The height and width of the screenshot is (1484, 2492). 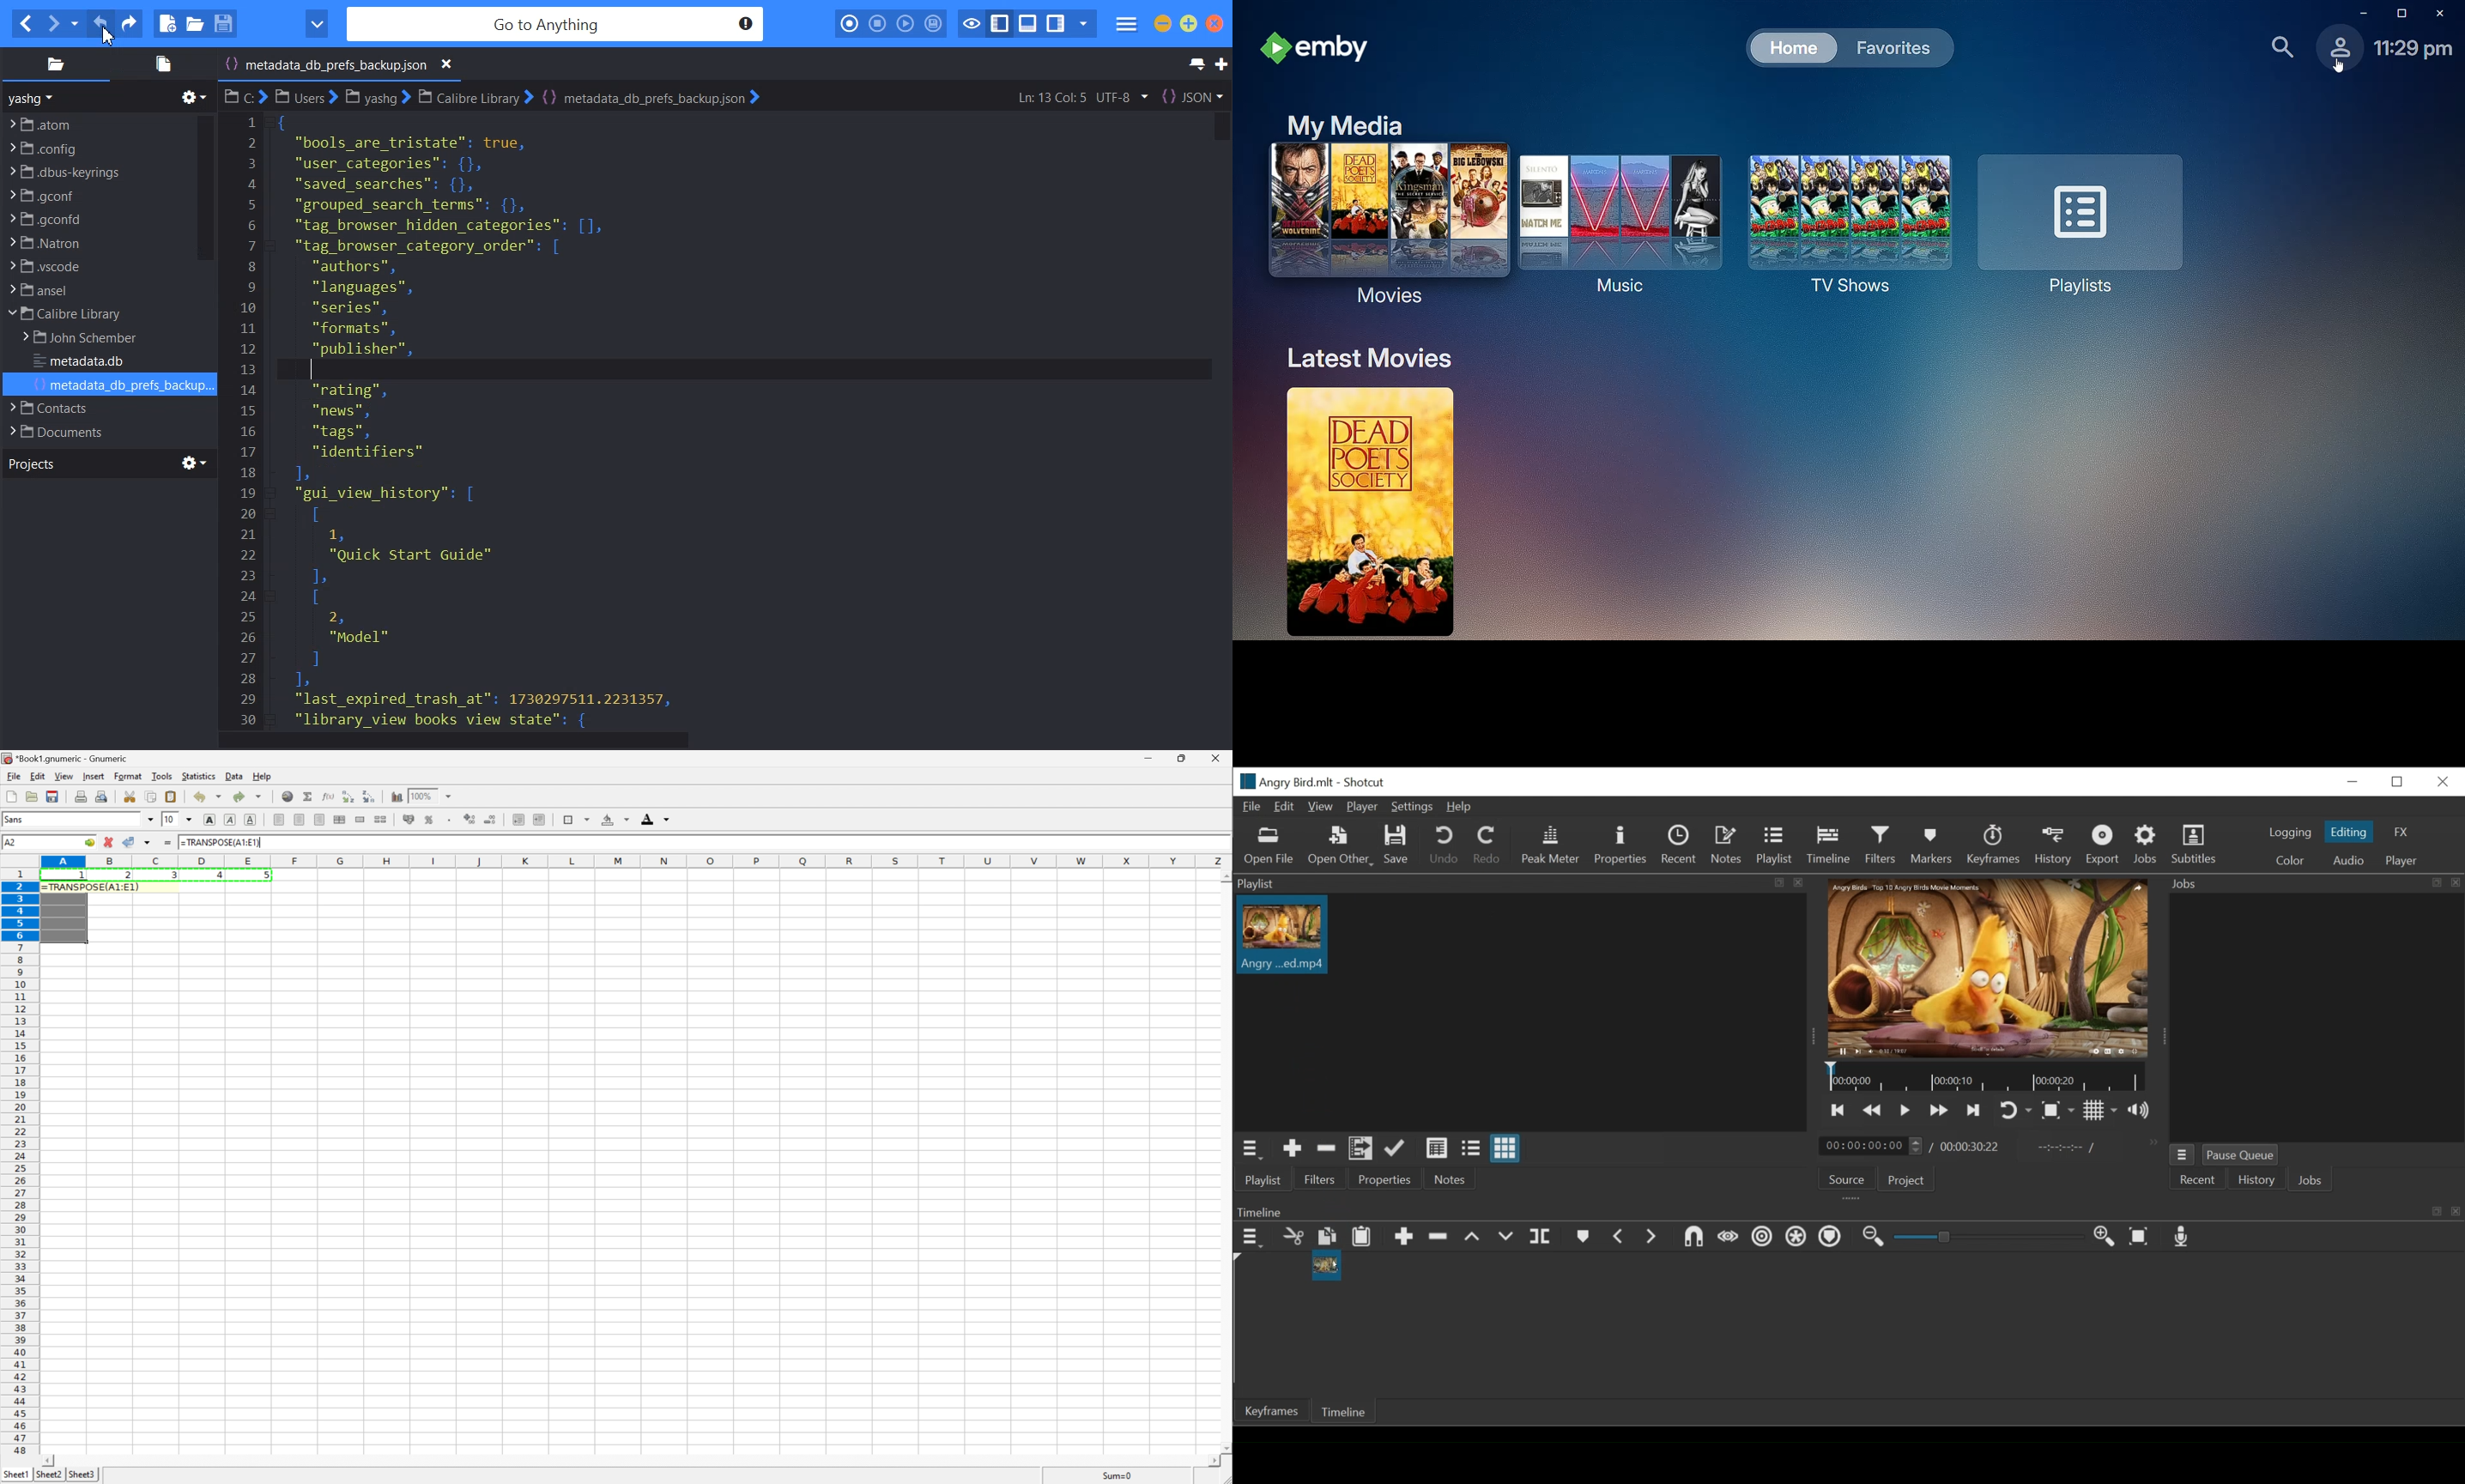 What do you see at coordinates (169, 820) in the screenshot?
I see `10` at bounding box center [169, 820].